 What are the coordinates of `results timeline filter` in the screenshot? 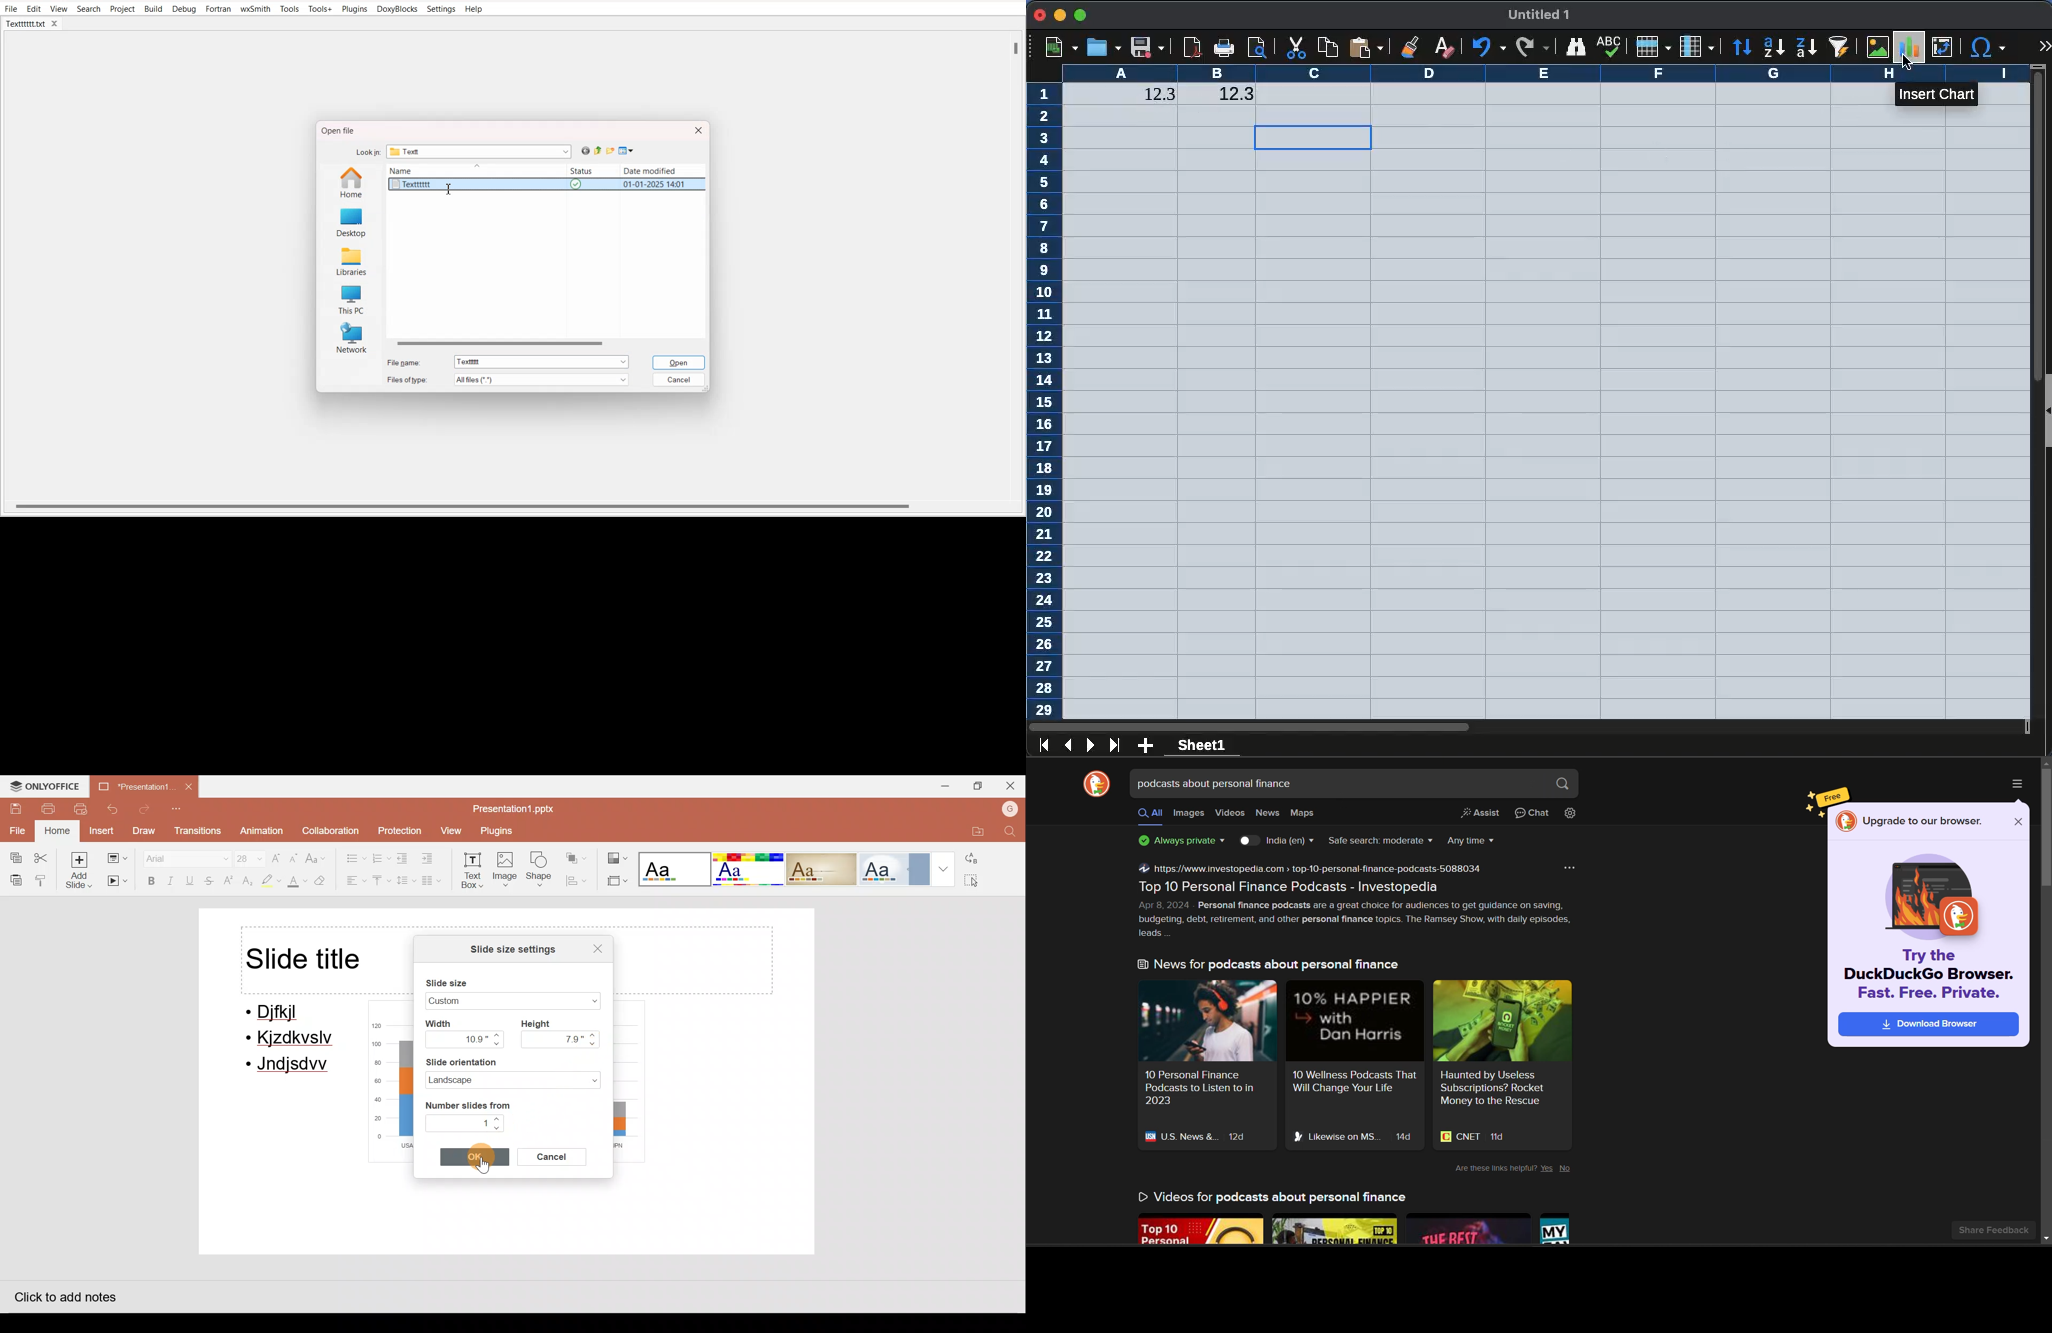 It's located at (1475, 842).